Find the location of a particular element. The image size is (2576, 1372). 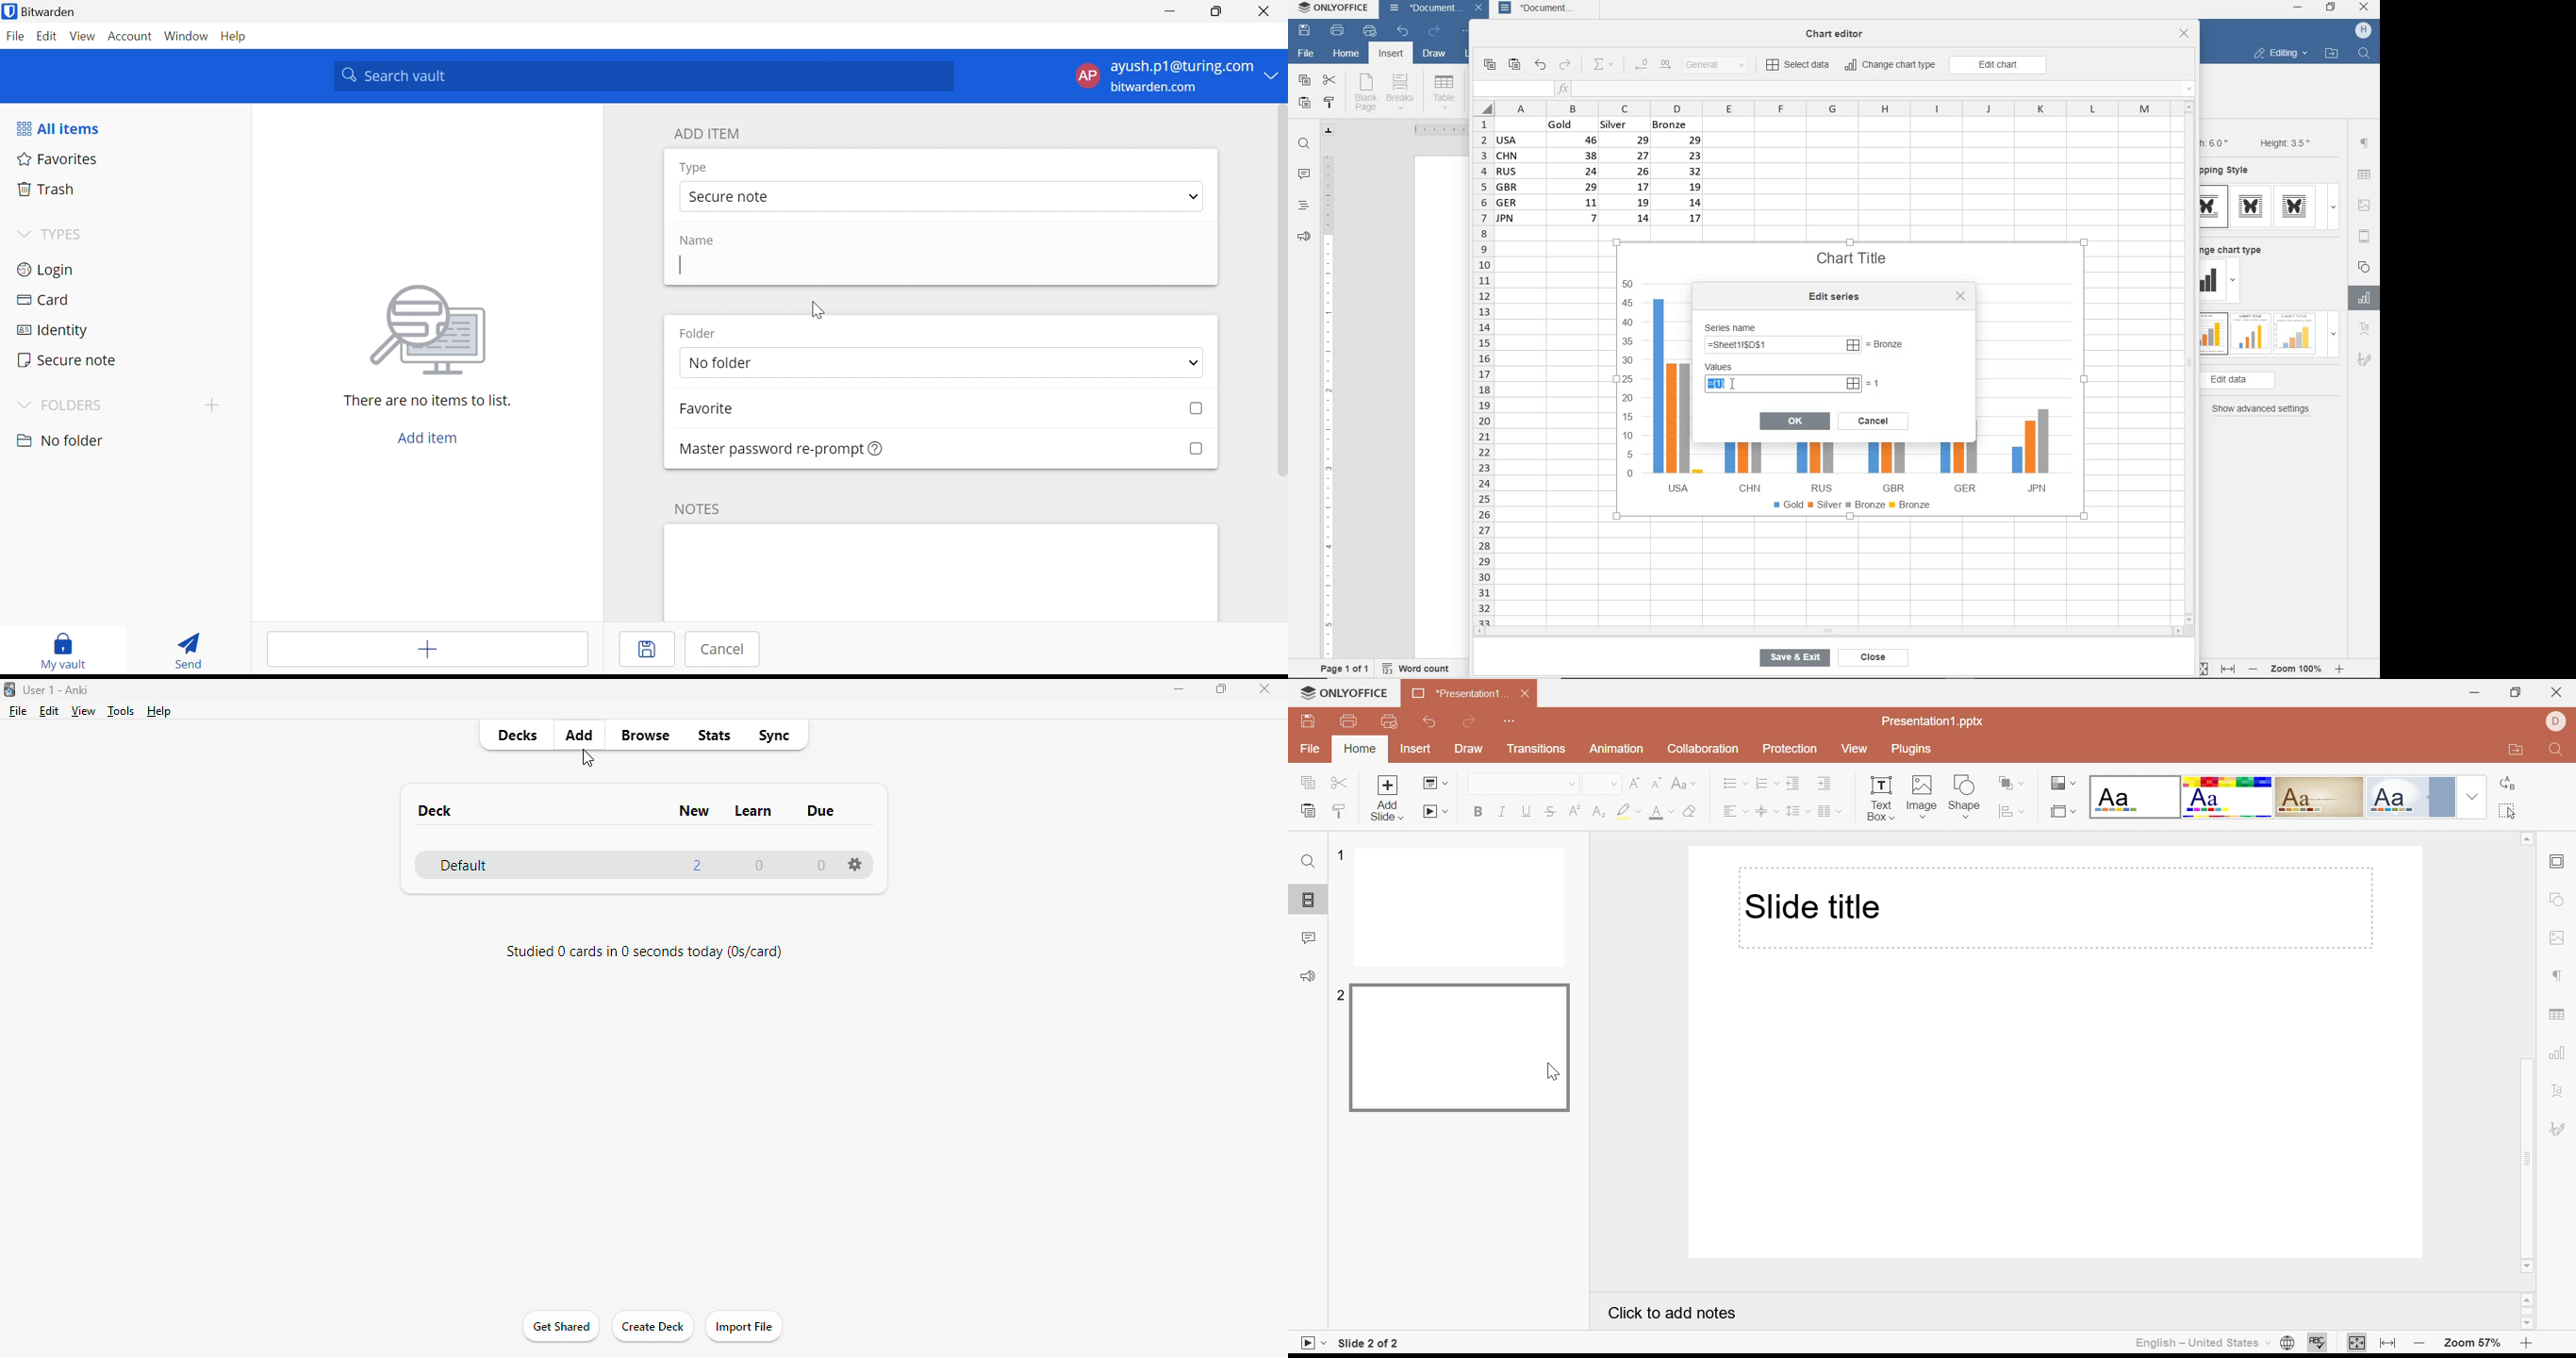

browse is located at coordinates (644, 736).